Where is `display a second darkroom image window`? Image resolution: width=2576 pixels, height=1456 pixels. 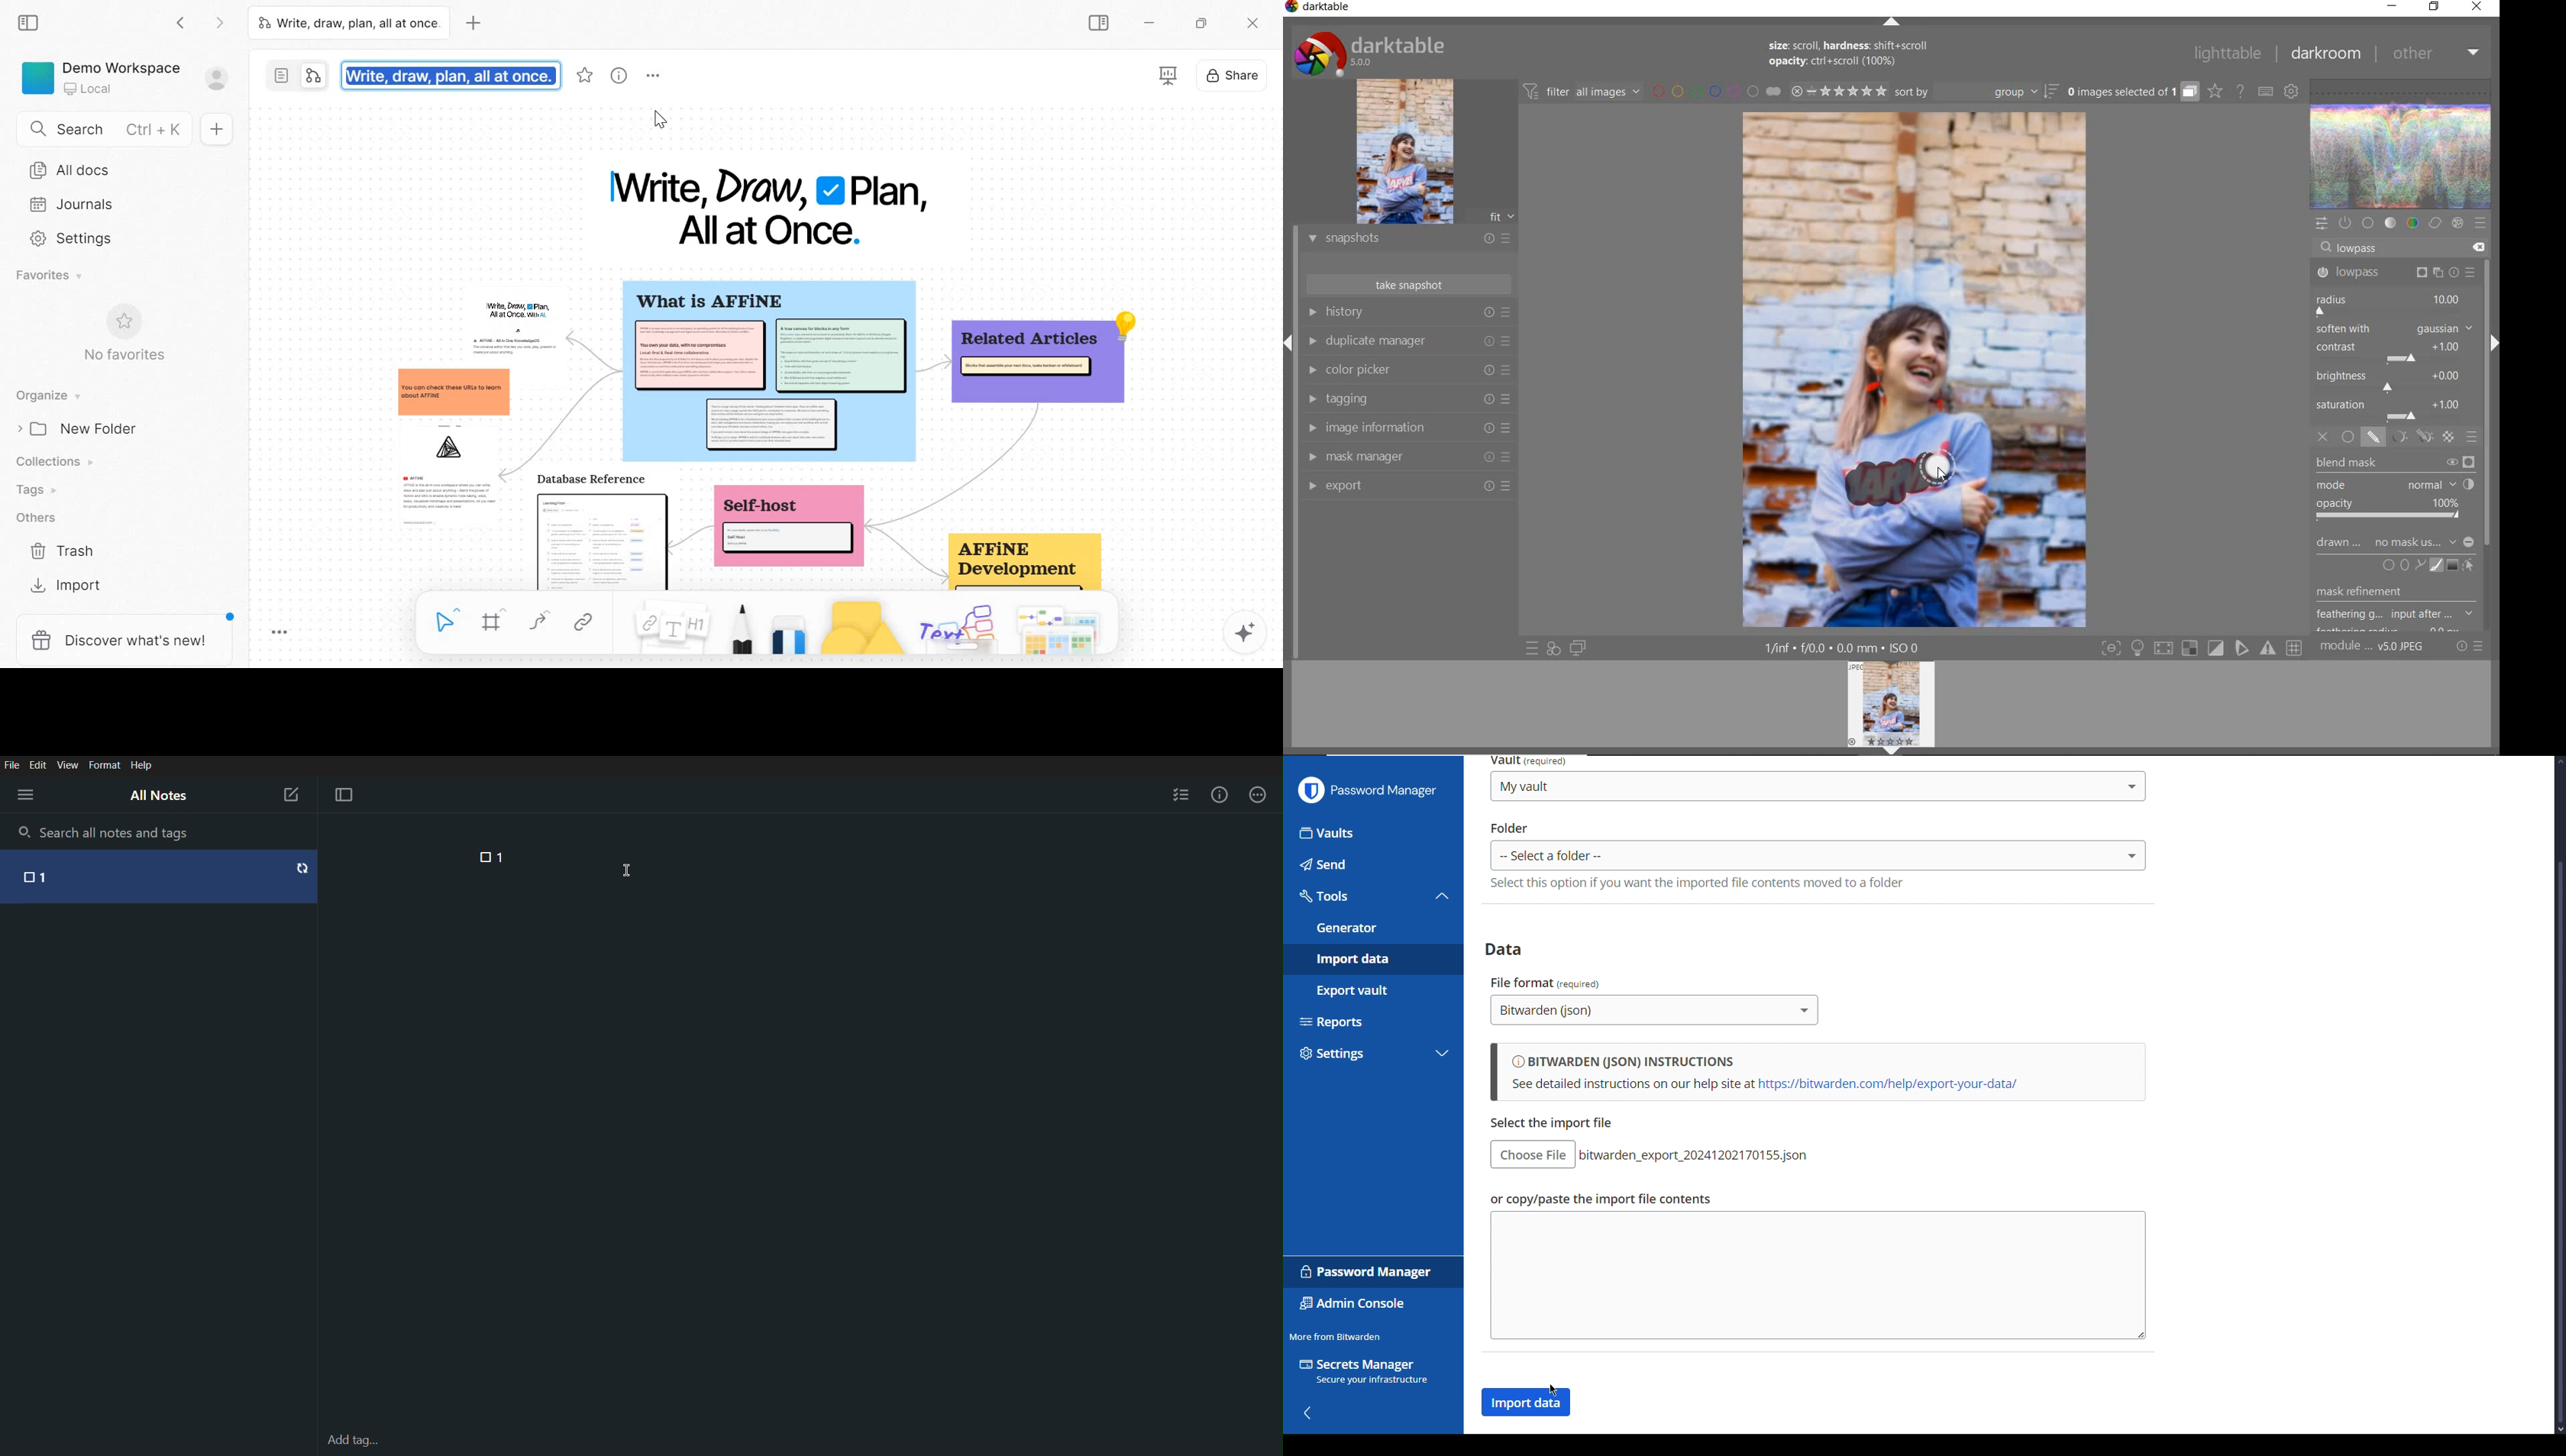 display a second darkroom image window is located at coordinates (1578, 647).